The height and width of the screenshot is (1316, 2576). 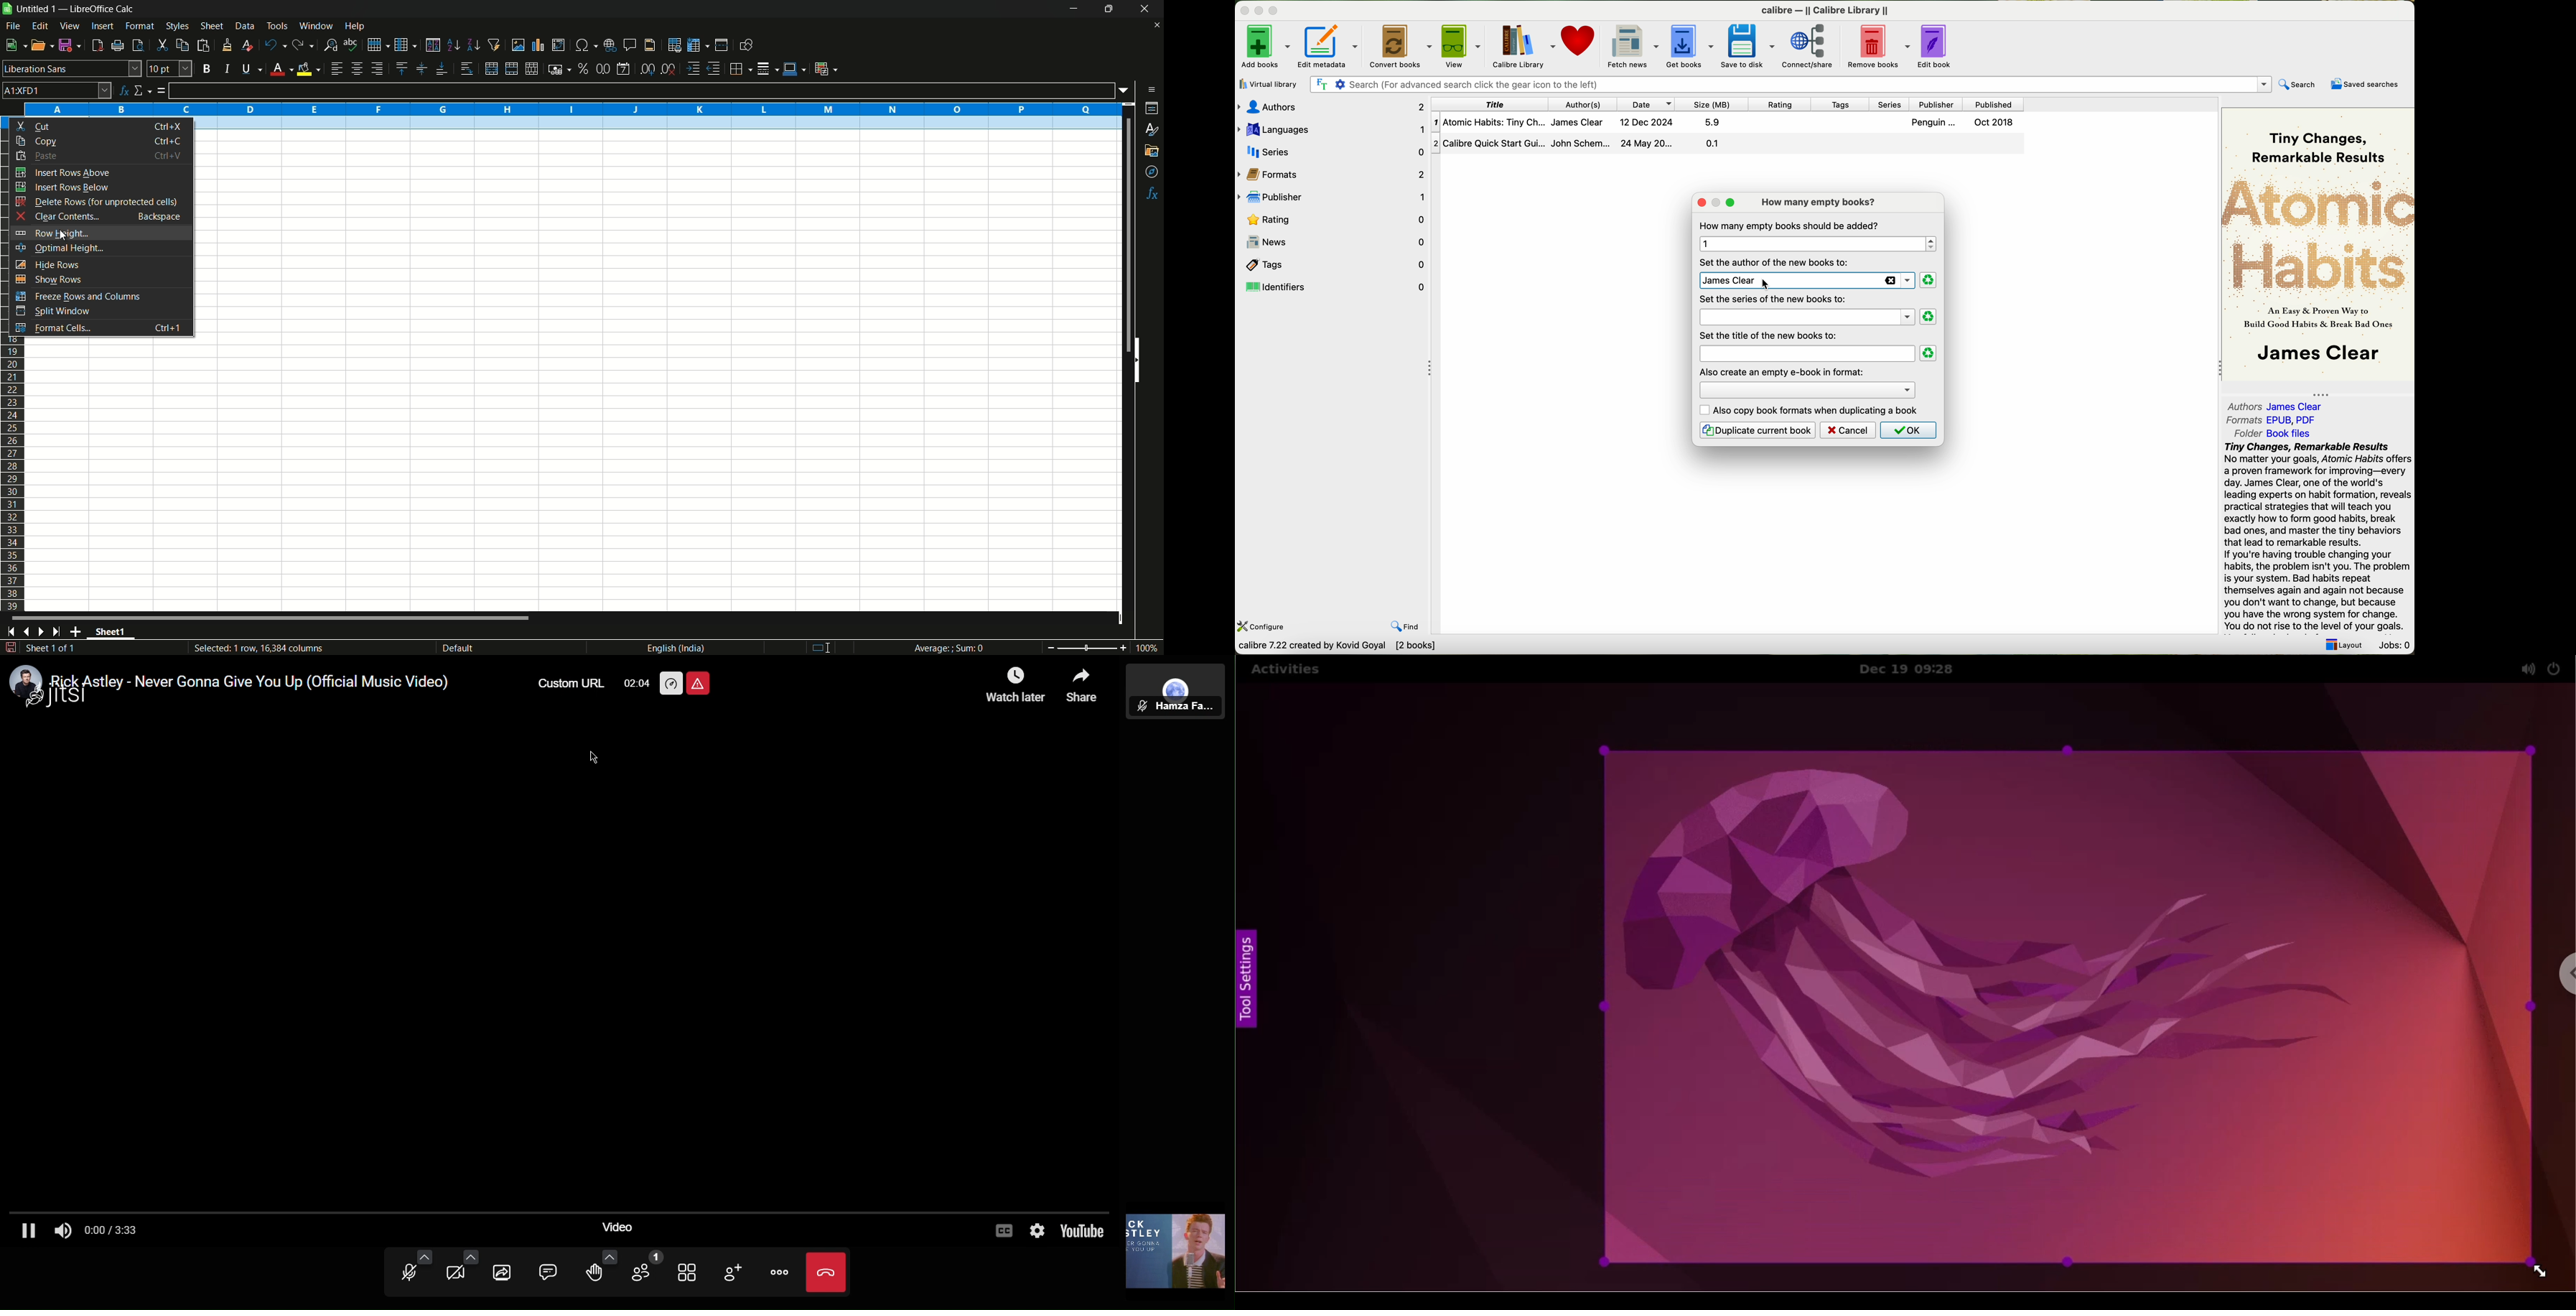 What do you see at coordinates (1334, 287) in the screenshot?
I see `identifiers` at bounding box center [1334, 287].